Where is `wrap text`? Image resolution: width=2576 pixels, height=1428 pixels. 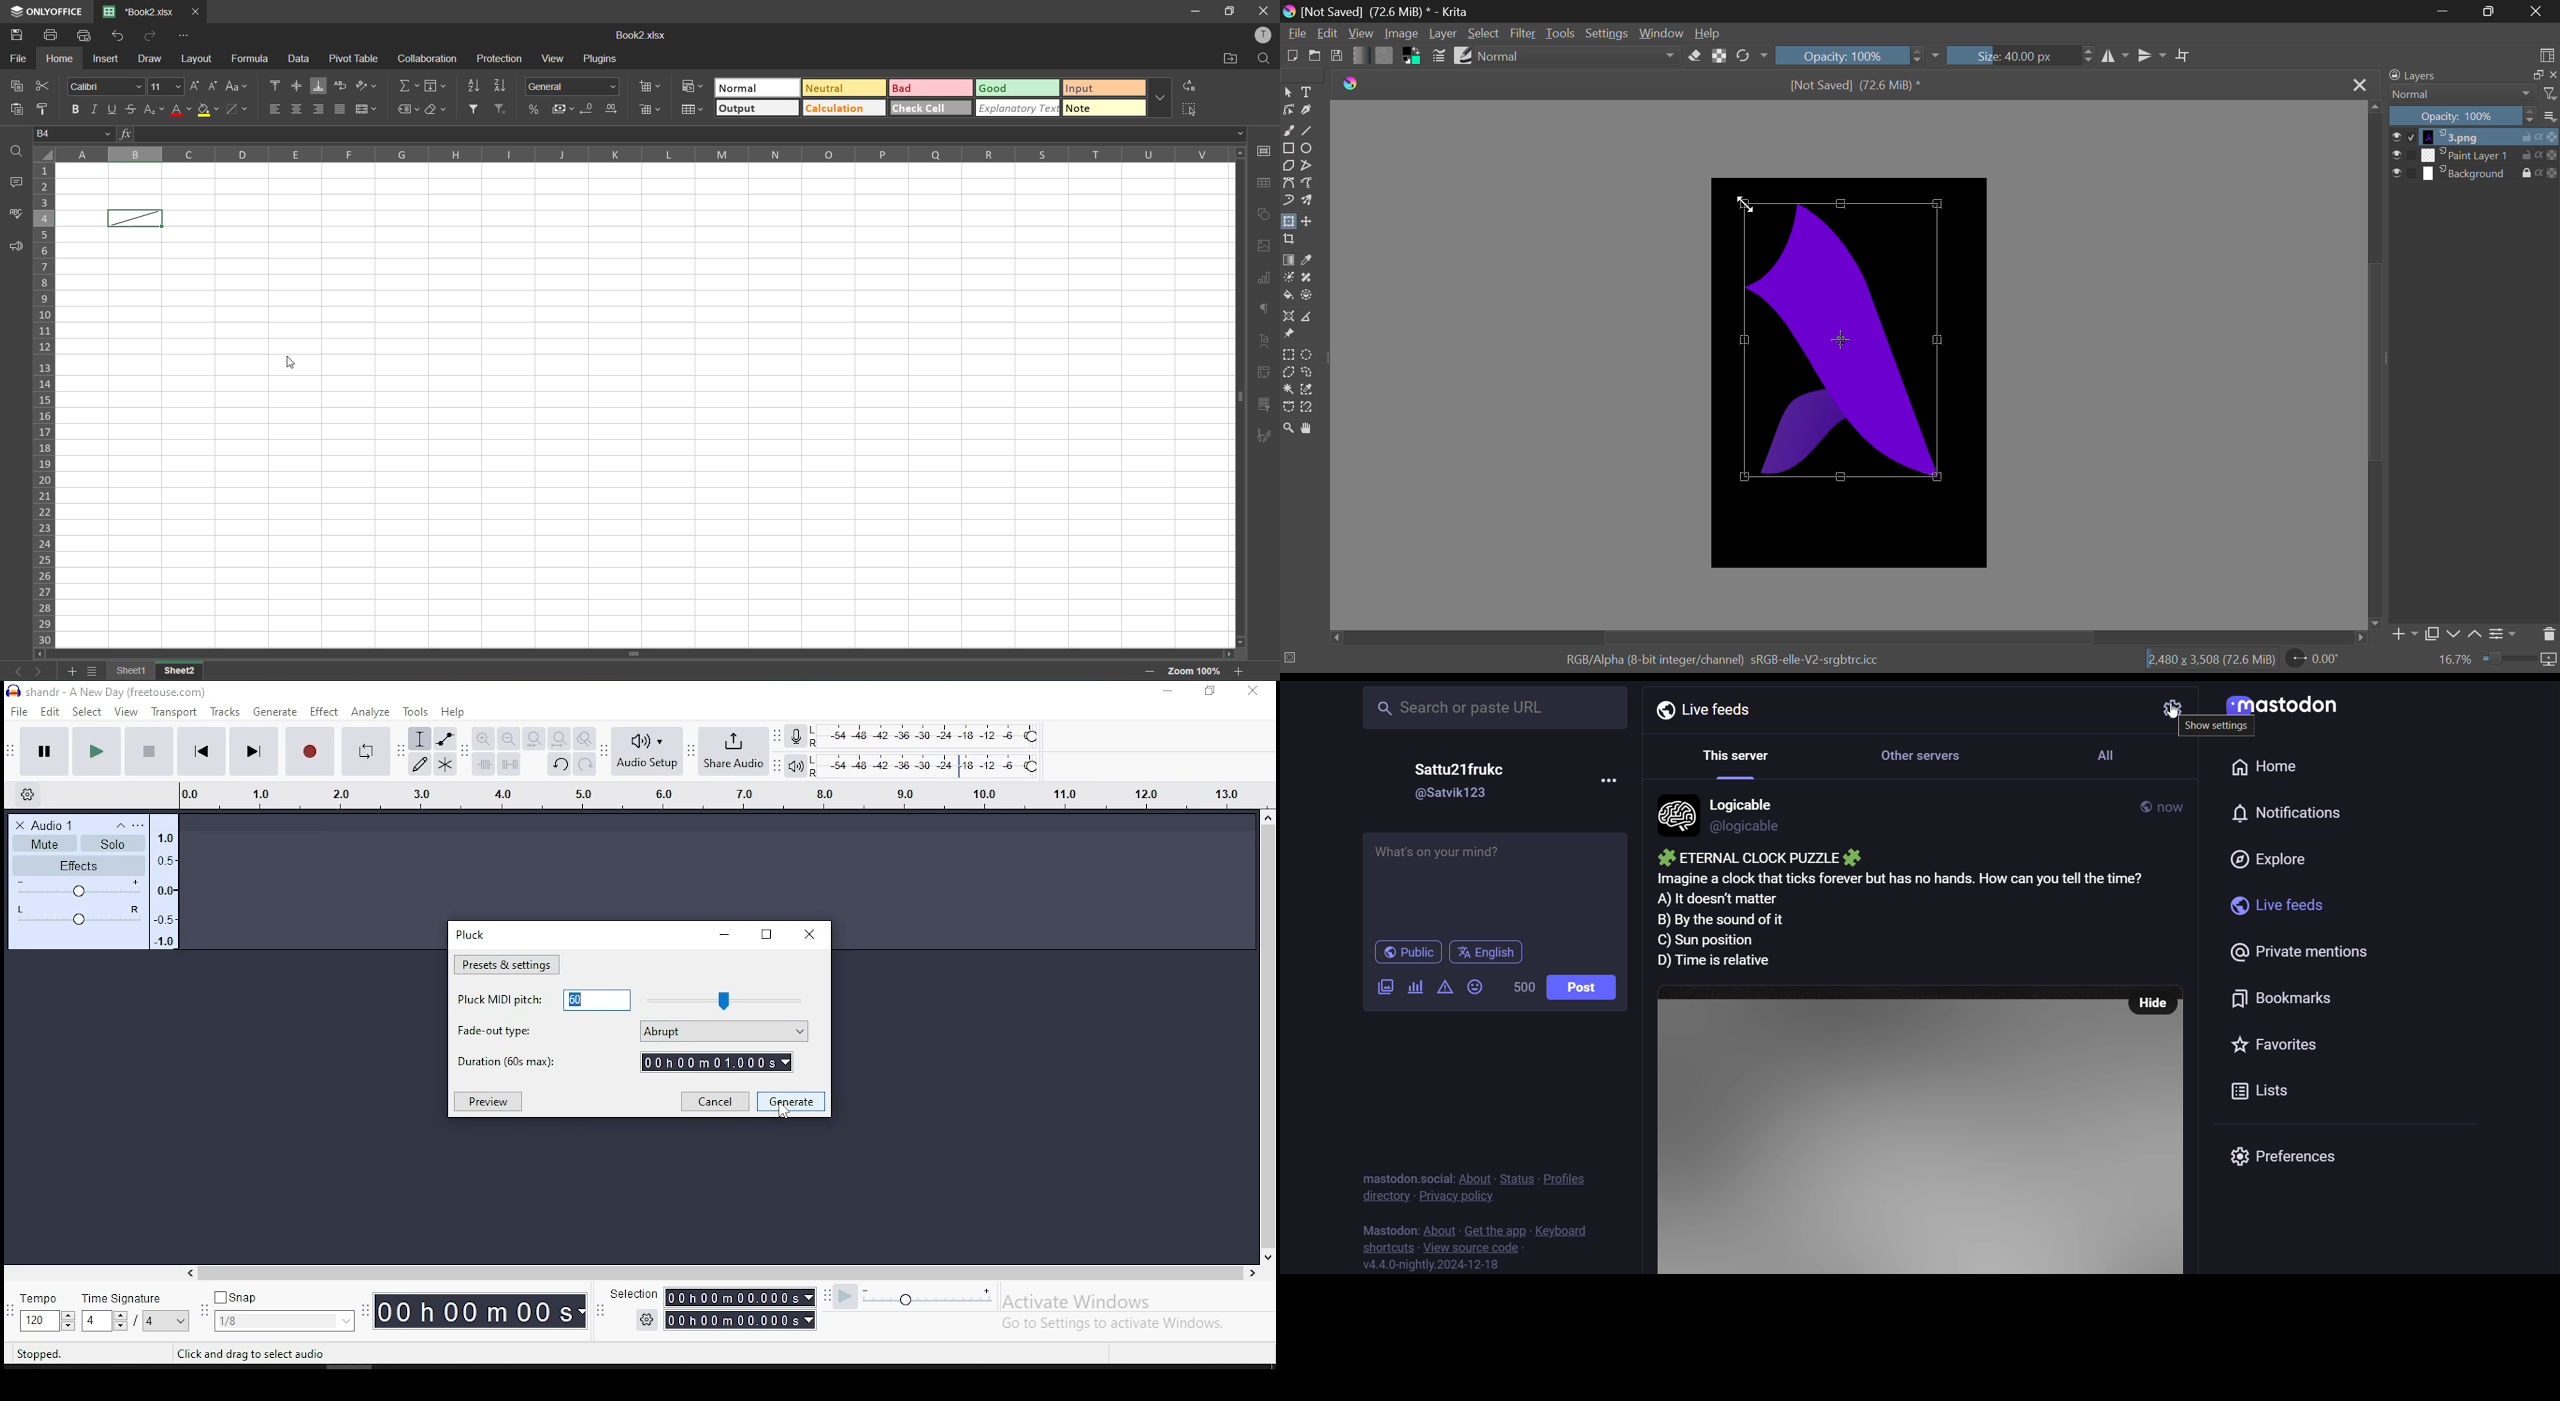
wrap text is located at coordinates (339, 86).